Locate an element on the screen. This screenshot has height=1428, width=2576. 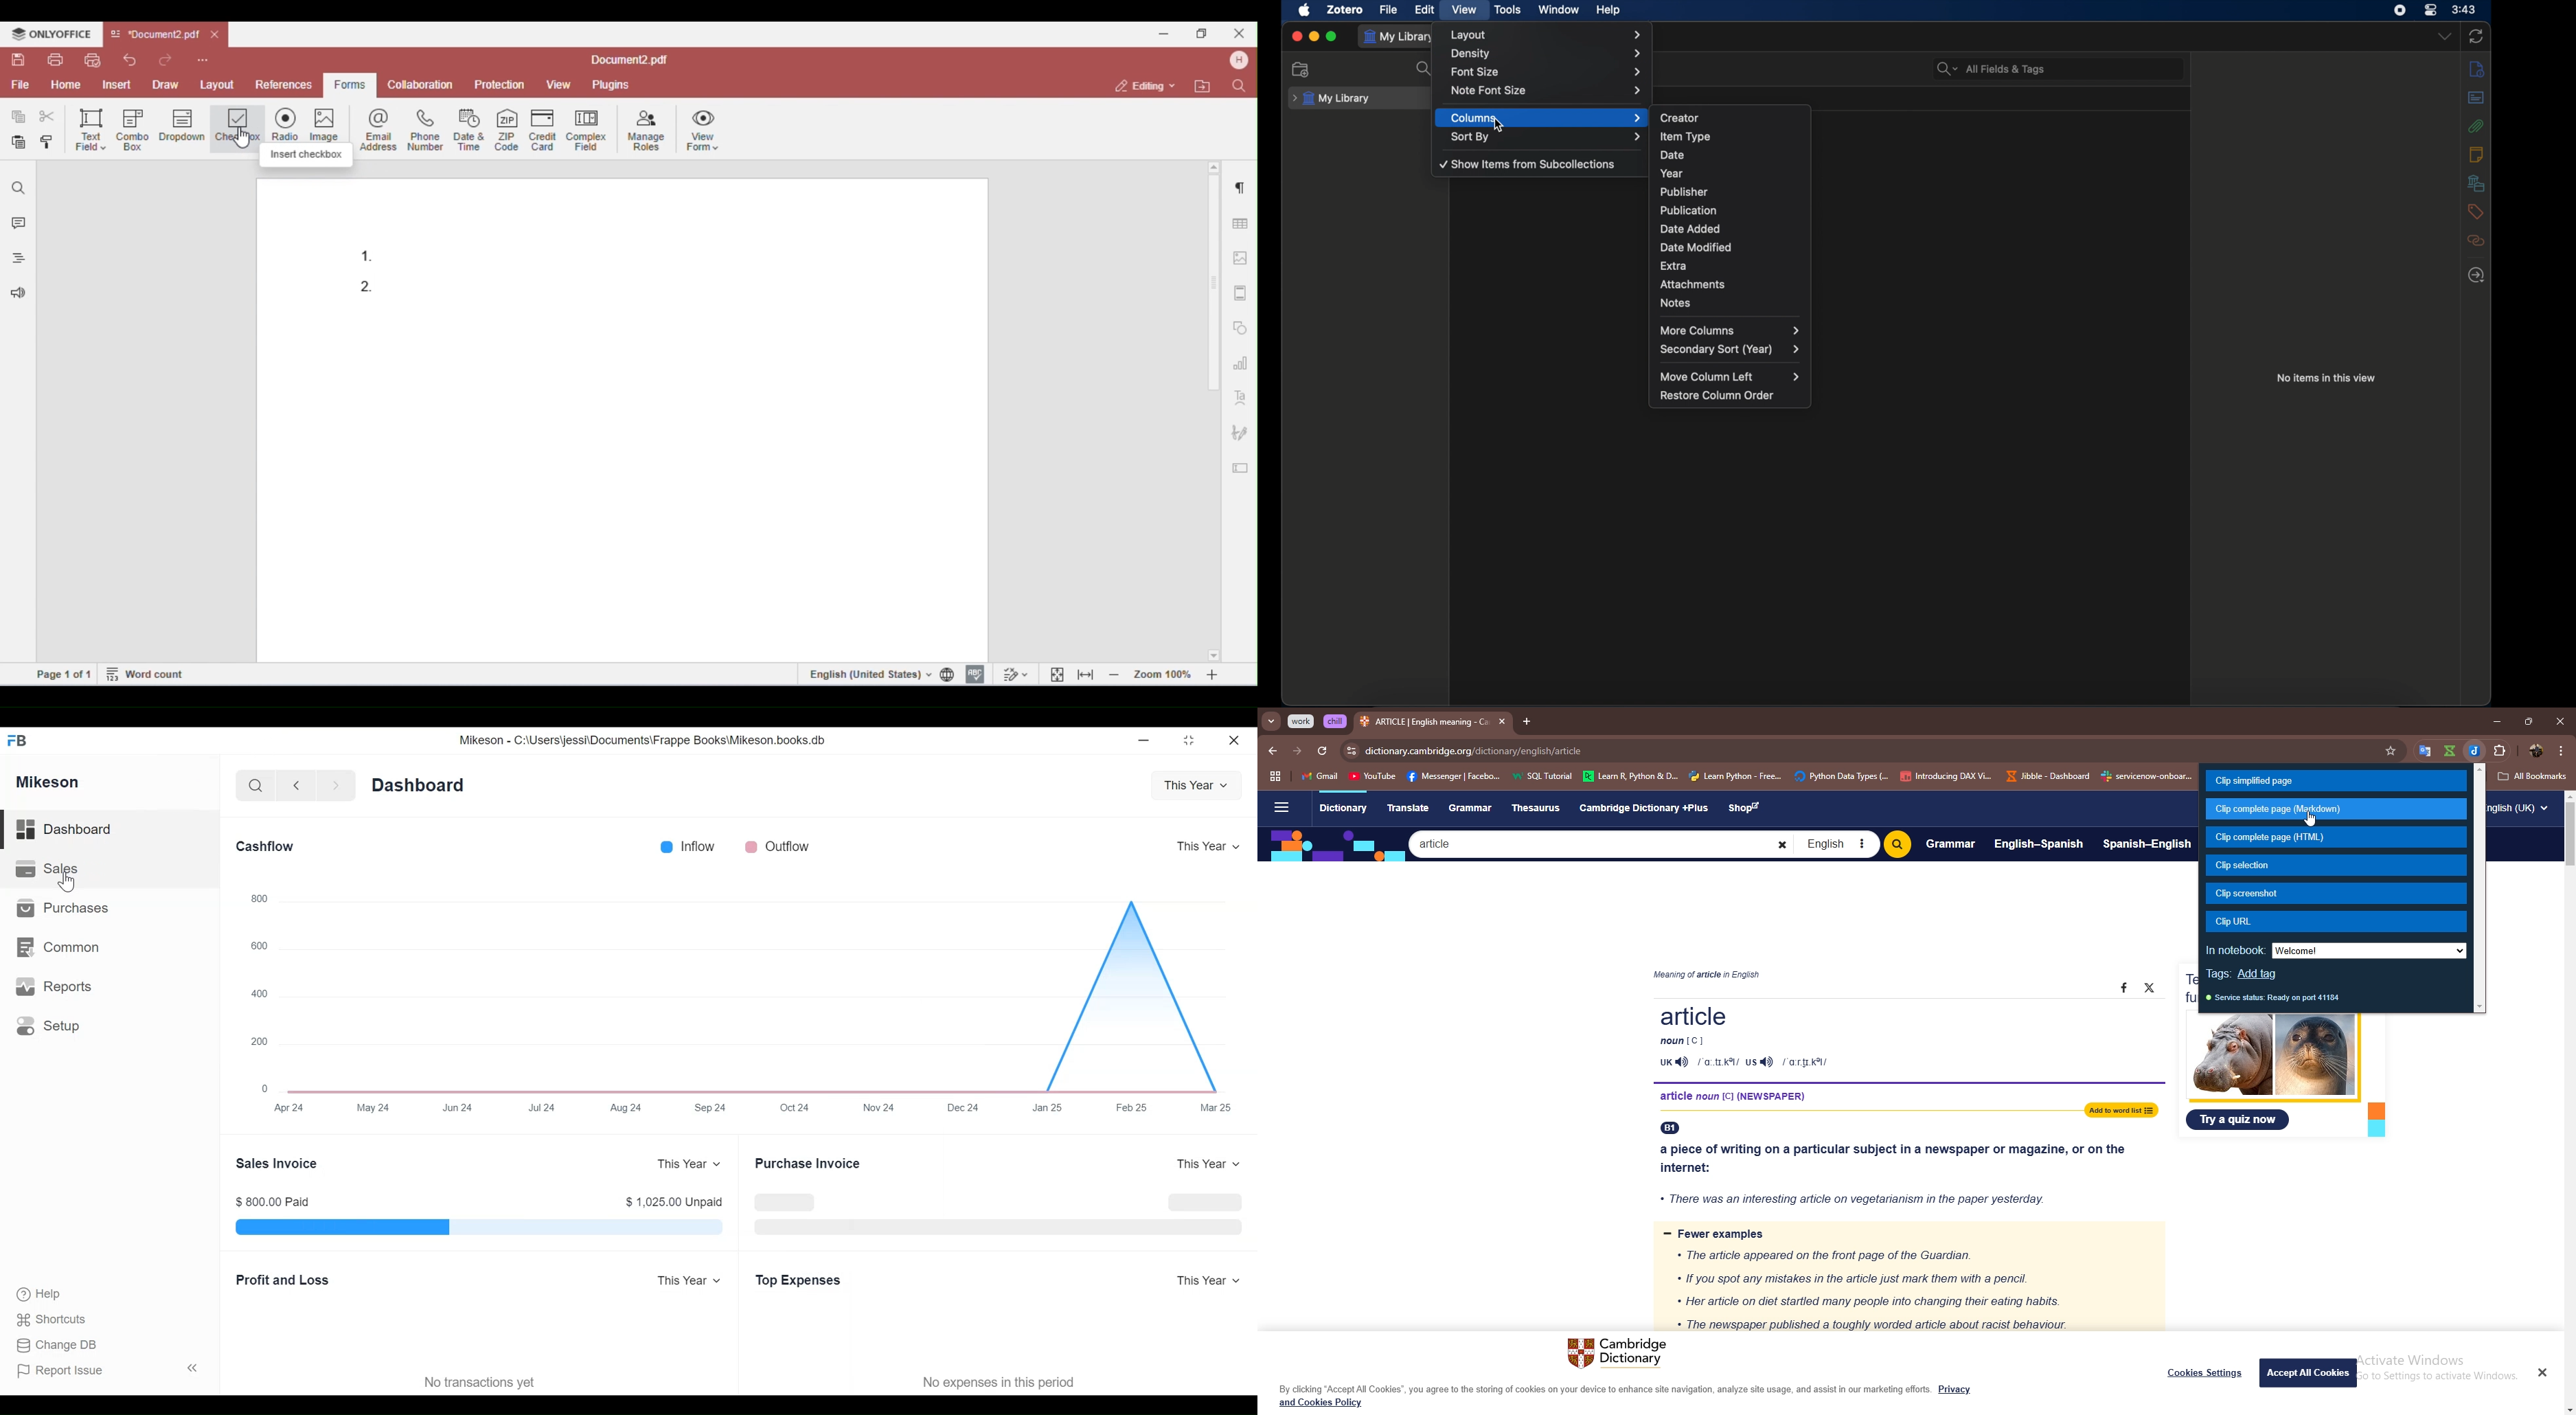
English-Spanish is located at coordinates (2039, 843).